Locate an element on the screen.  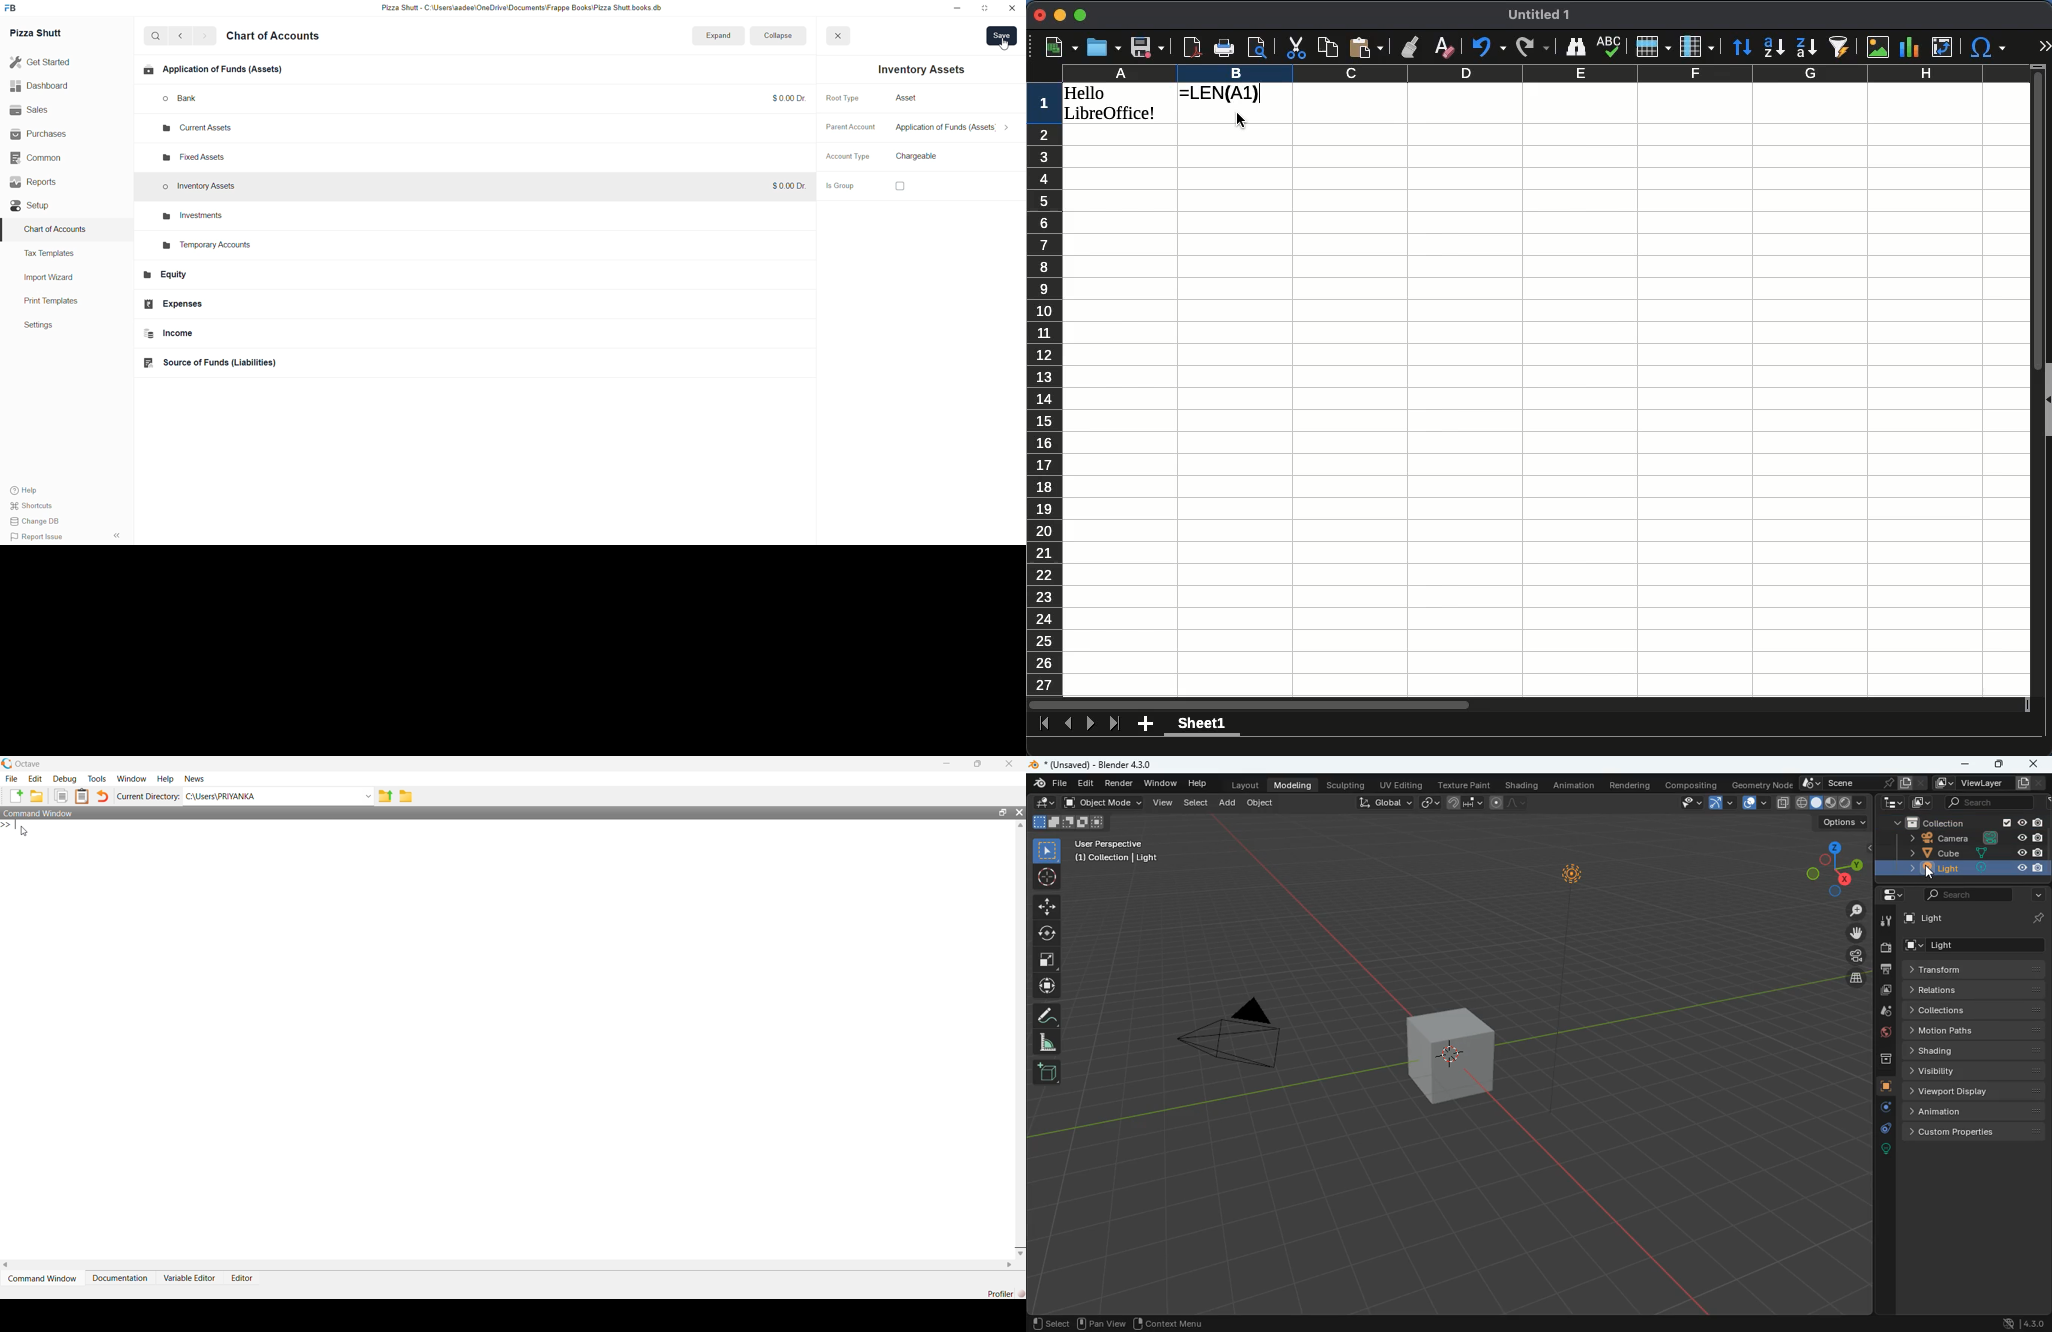
close is located at coordinates (1014, 9).